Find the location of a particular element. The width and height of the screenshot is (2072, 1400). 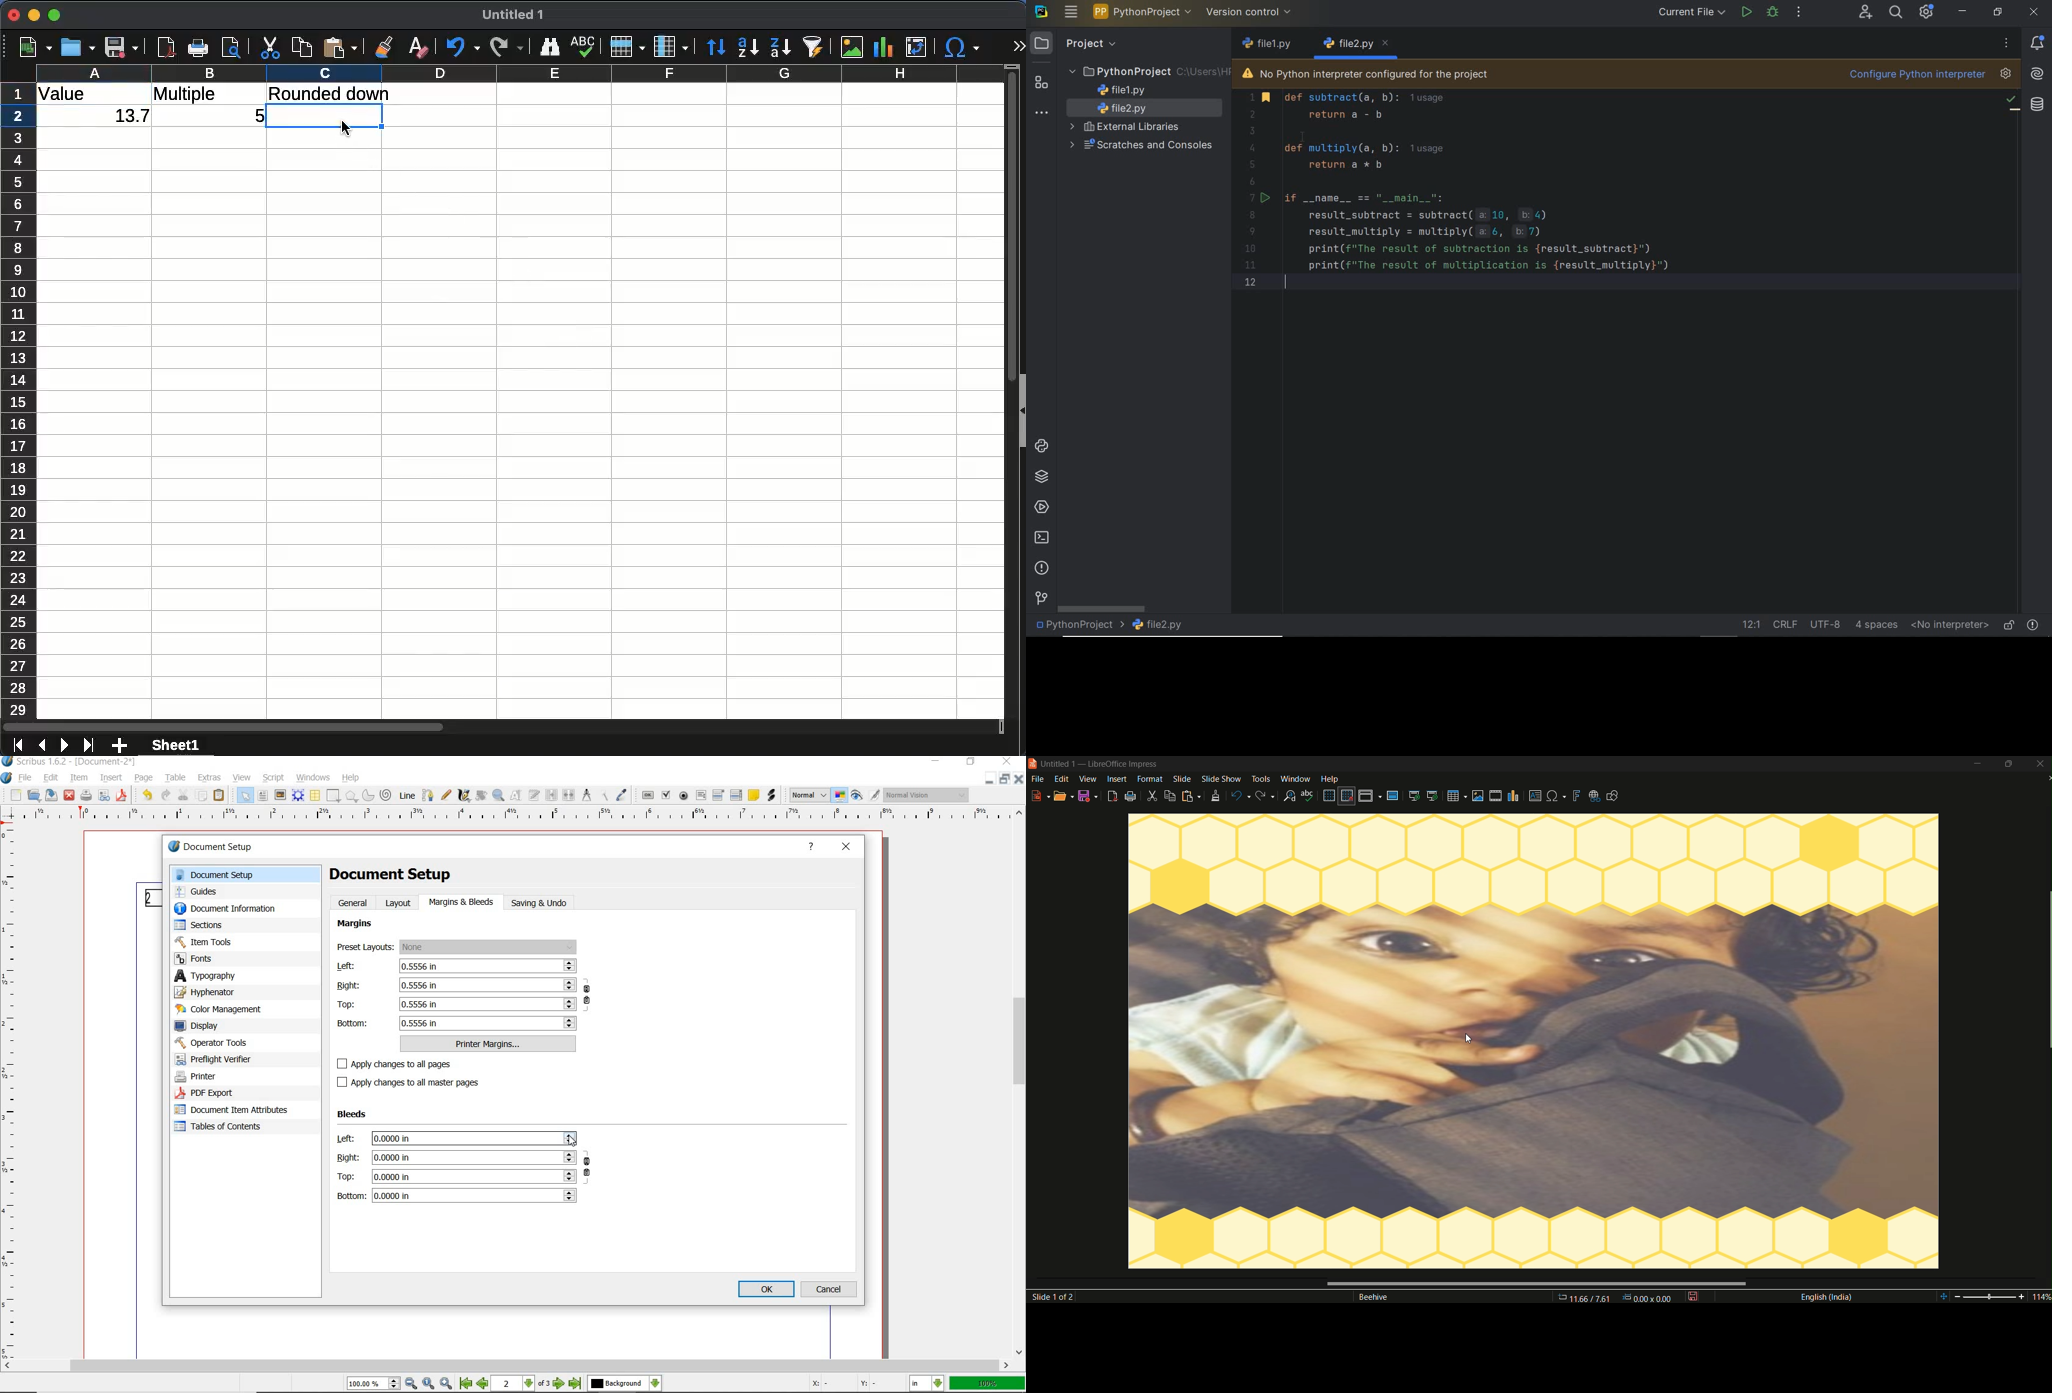

text annotation is located at coordinates (754, 796).